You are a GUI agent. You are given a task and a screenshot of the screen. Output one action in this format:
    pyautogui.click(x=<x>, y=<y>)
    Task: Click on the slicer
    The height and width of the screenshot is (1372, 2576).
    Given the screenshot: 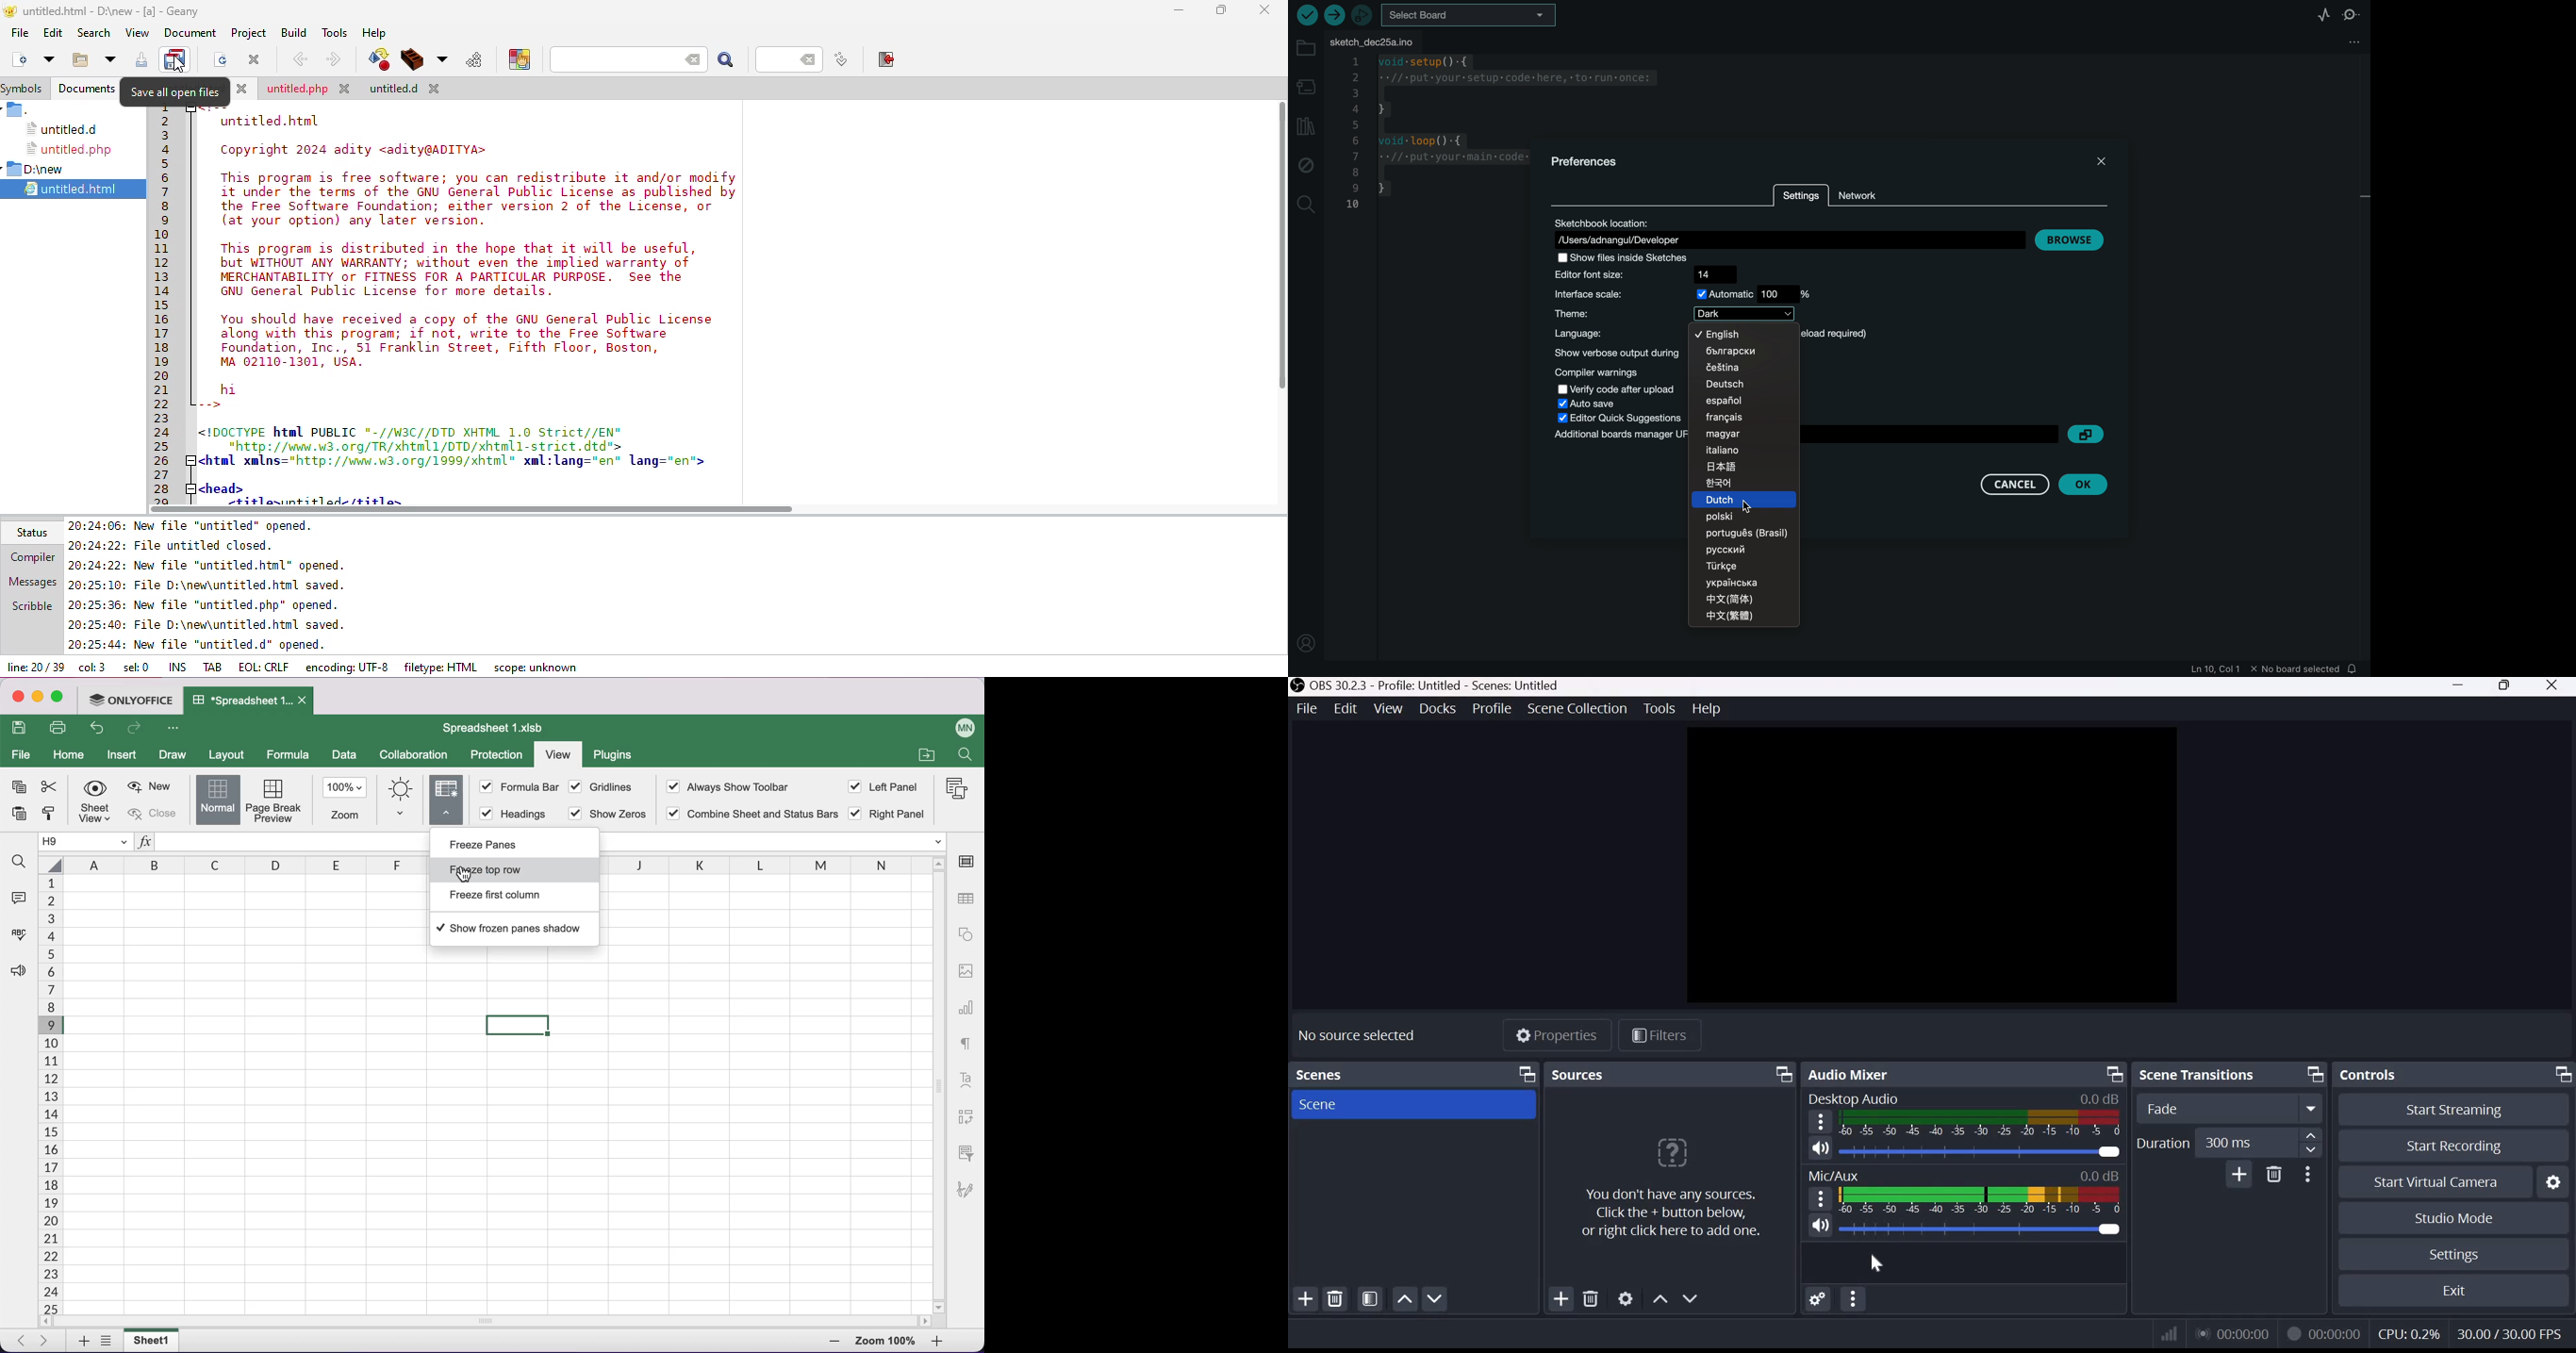 What is the action you would take?
    pyautogui.click(x=969, y=1152)
    